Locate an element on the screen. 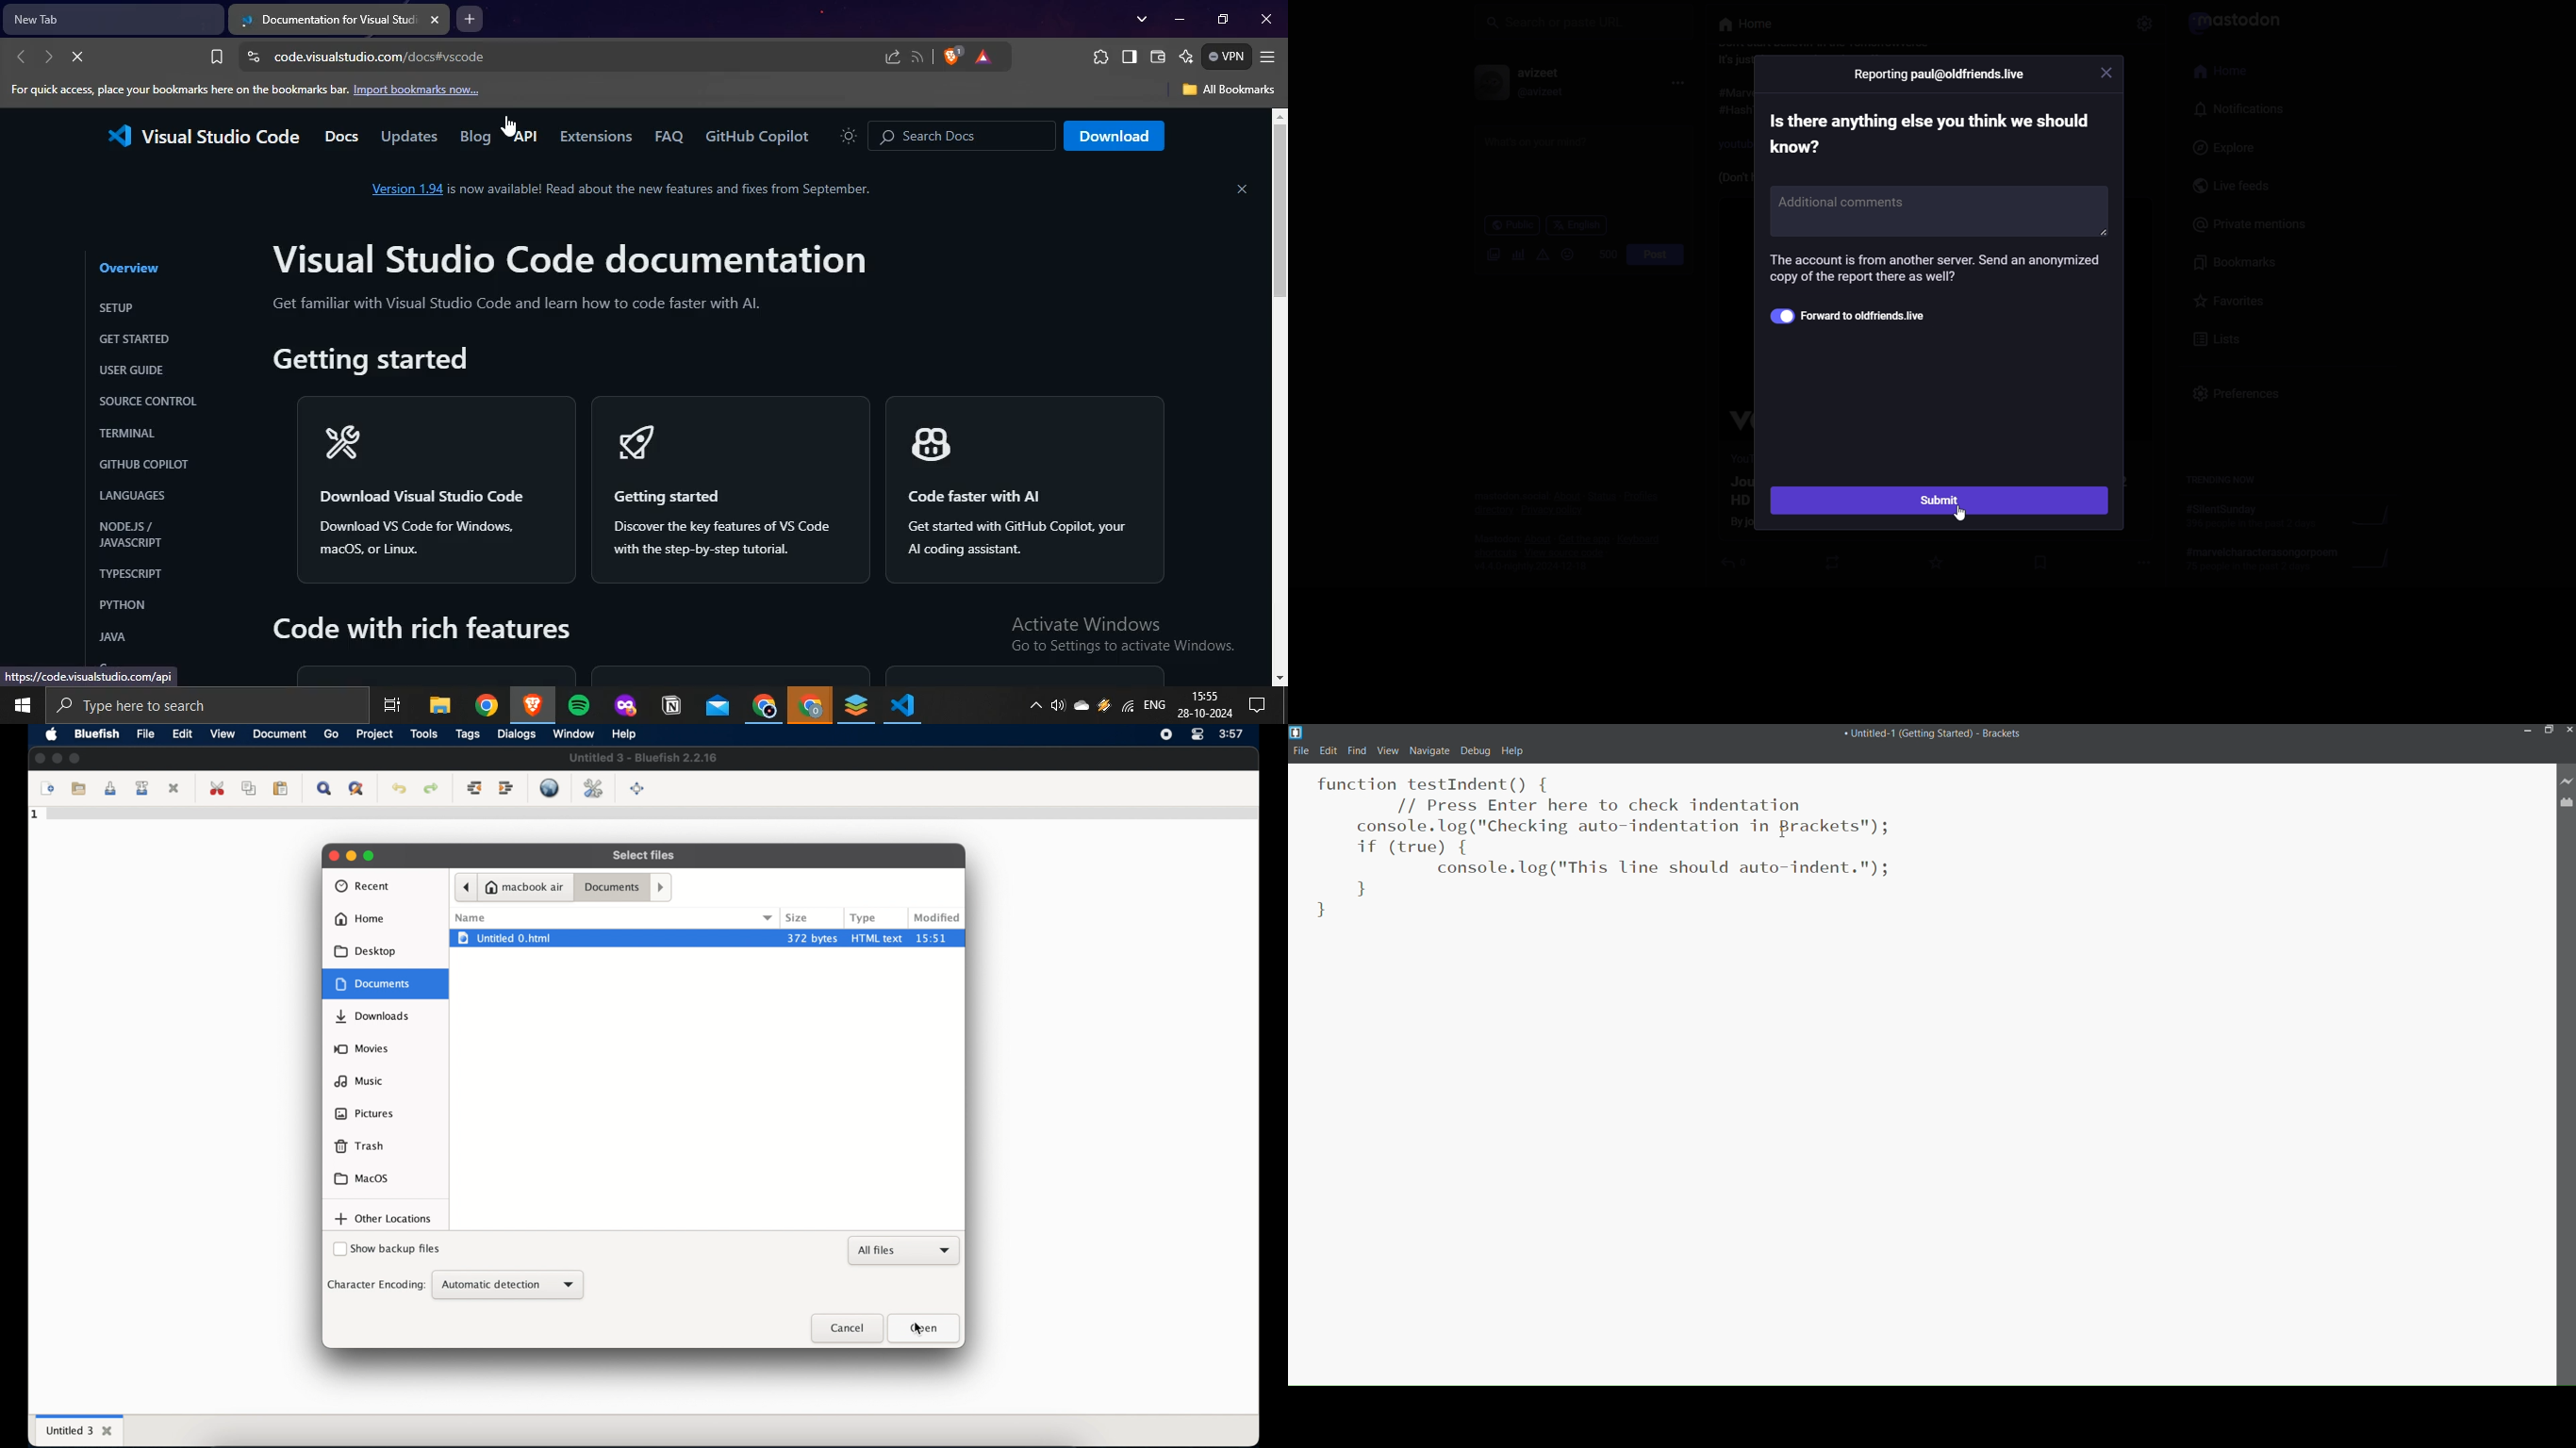  reload page is located at coordinates (78, 55).